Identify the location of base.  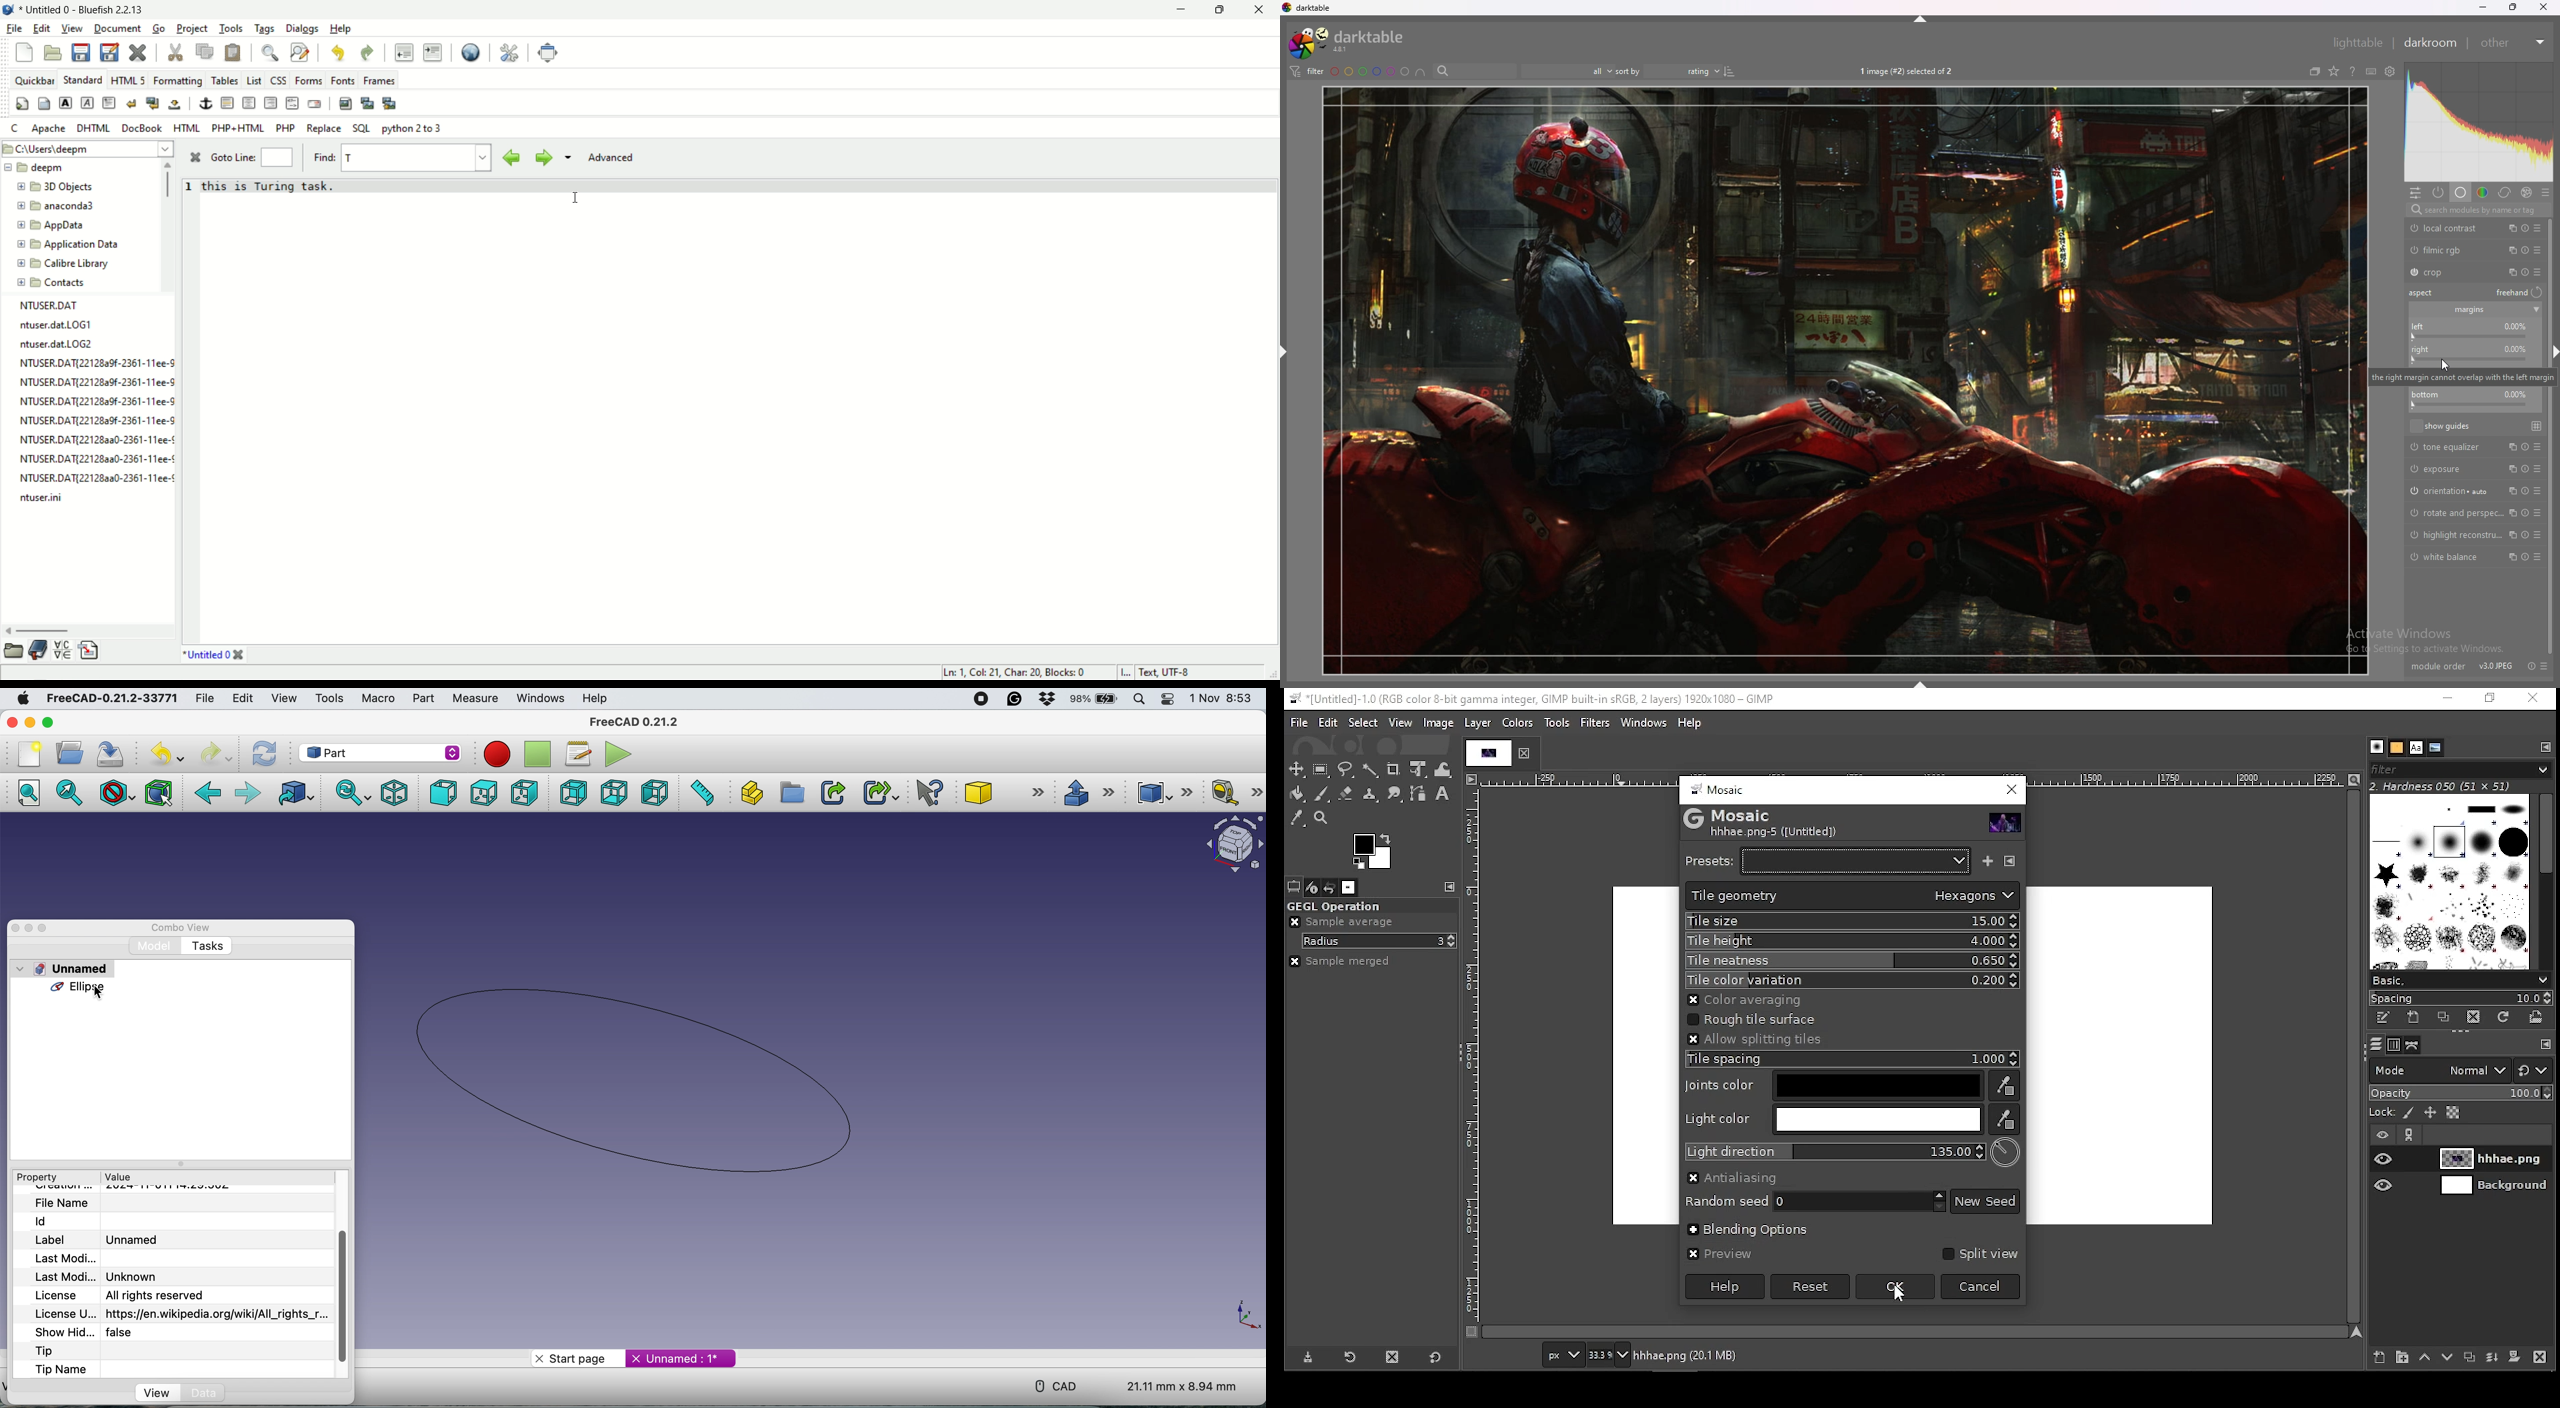
(2461, 193).